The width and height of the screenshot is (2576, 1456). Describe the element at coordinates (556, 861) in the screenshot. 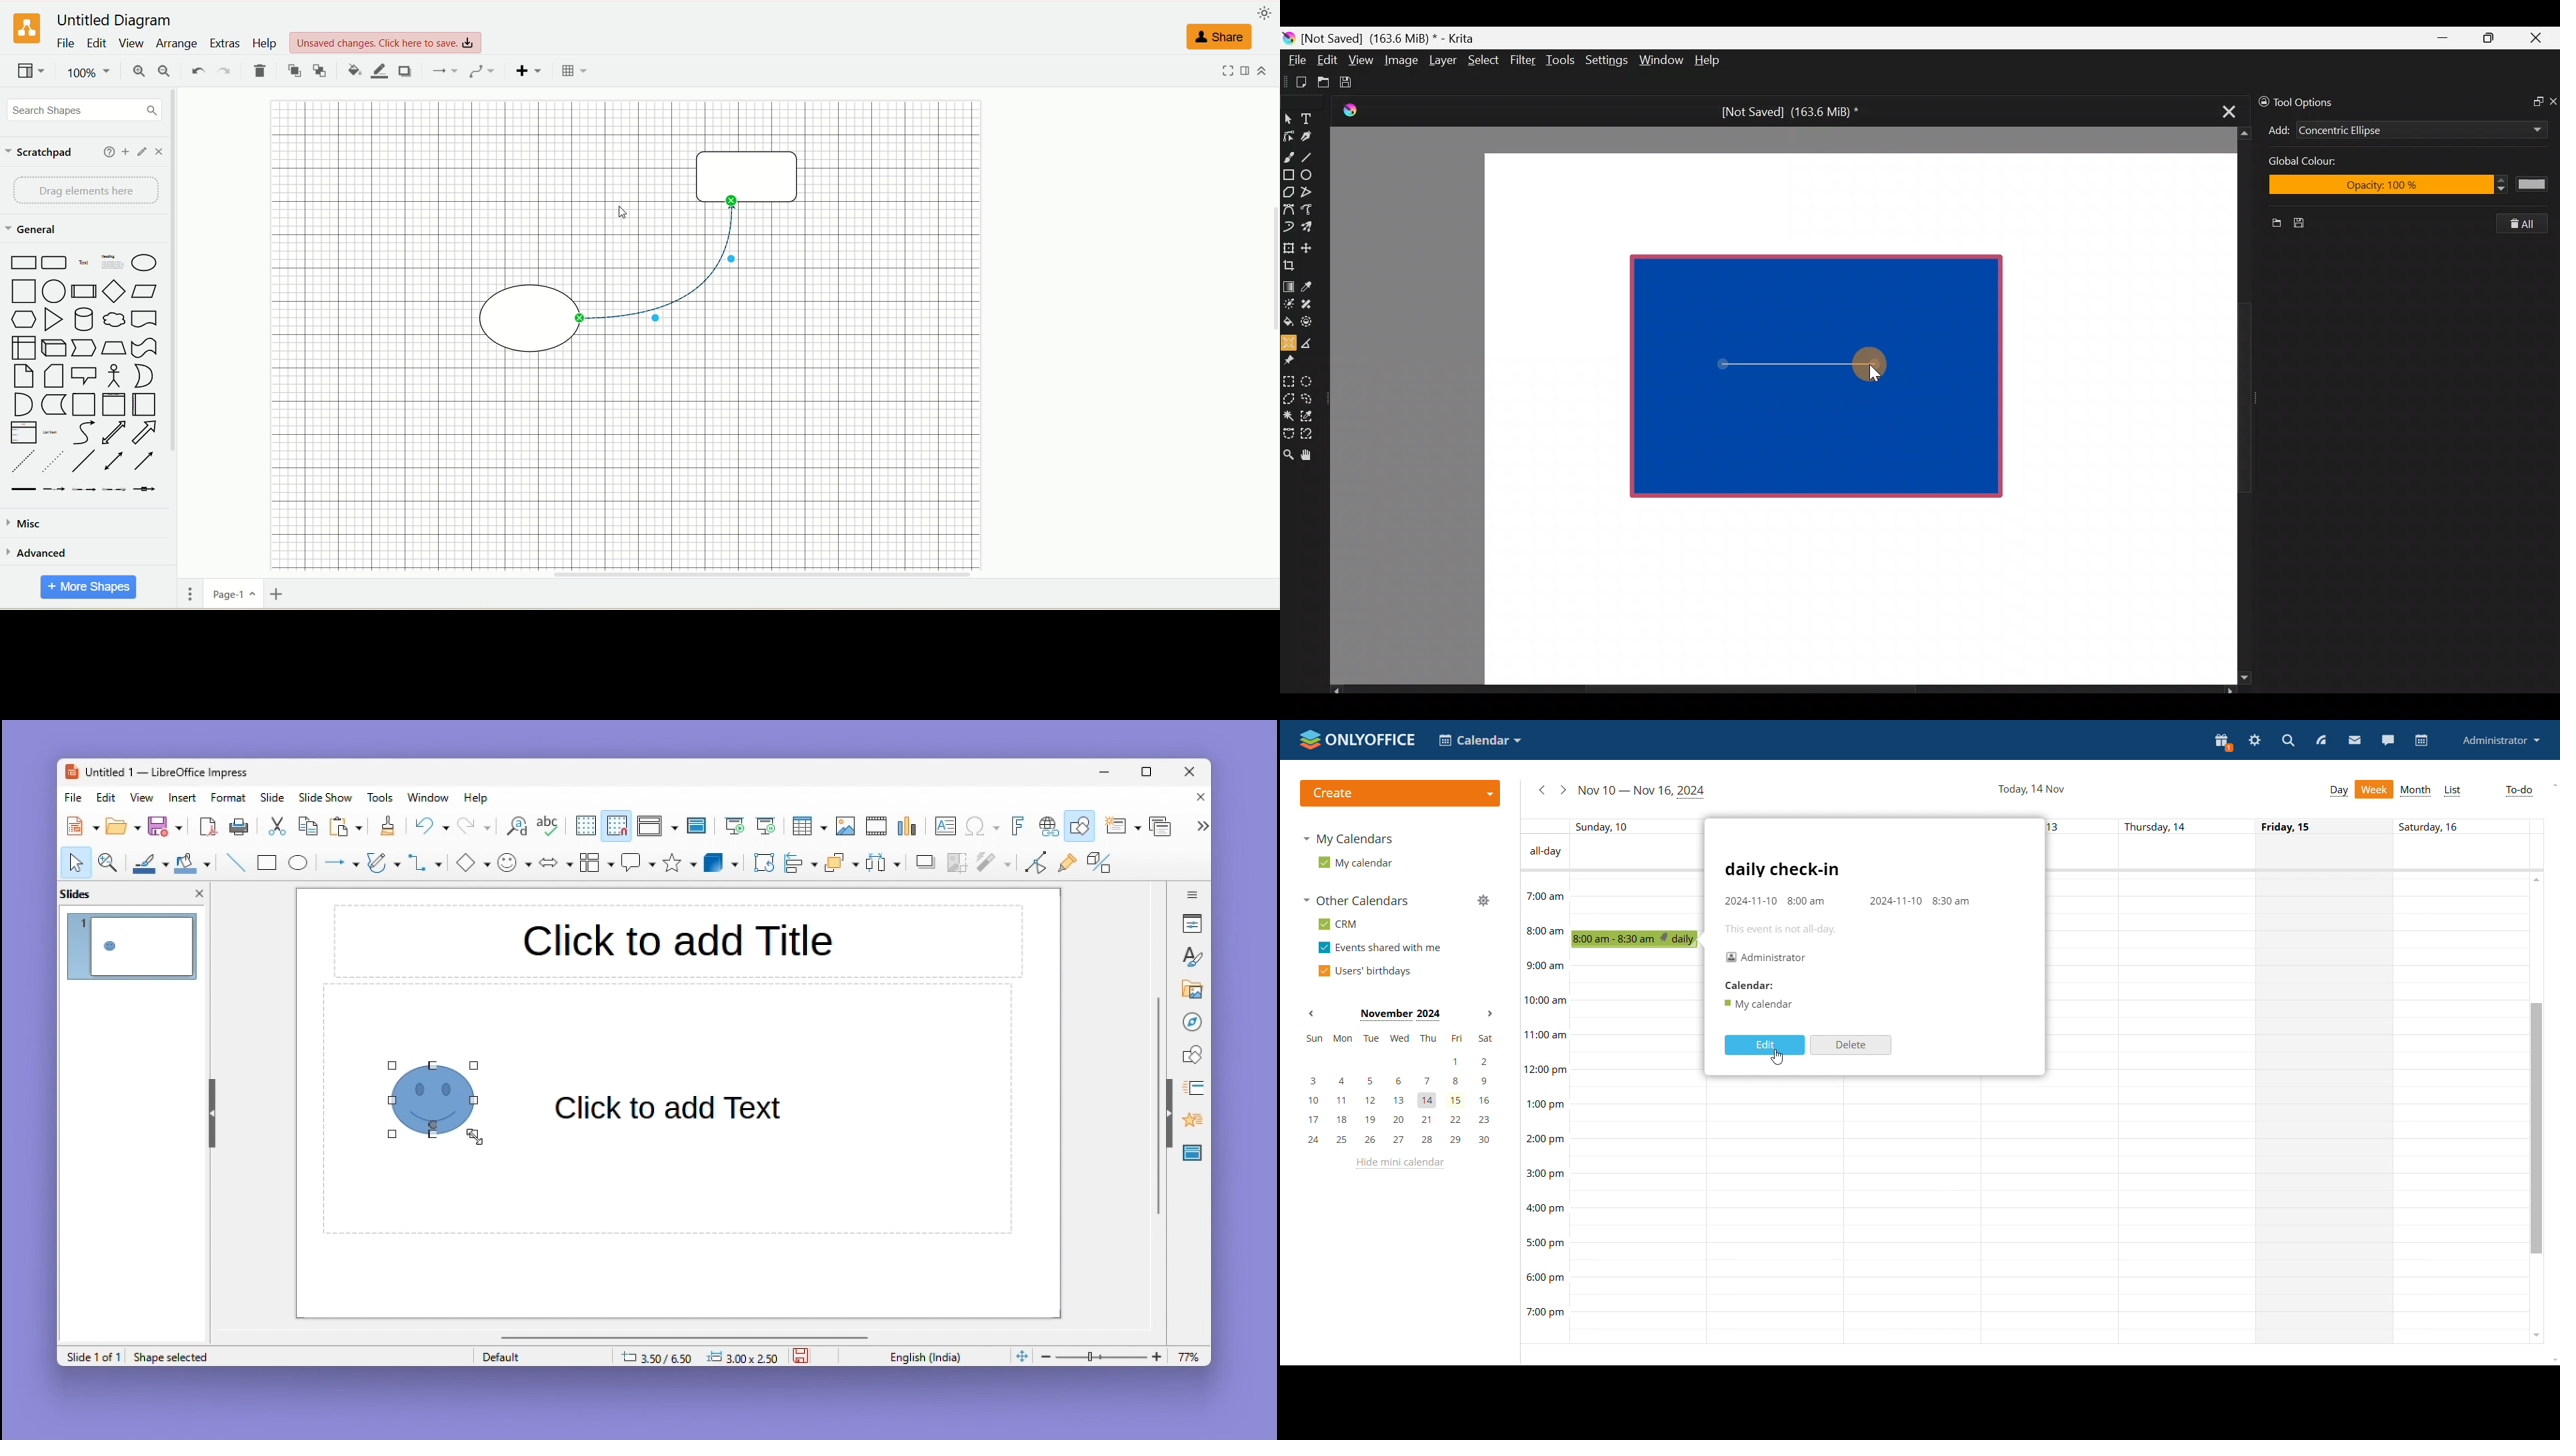

I see `Double arrow` at that location.